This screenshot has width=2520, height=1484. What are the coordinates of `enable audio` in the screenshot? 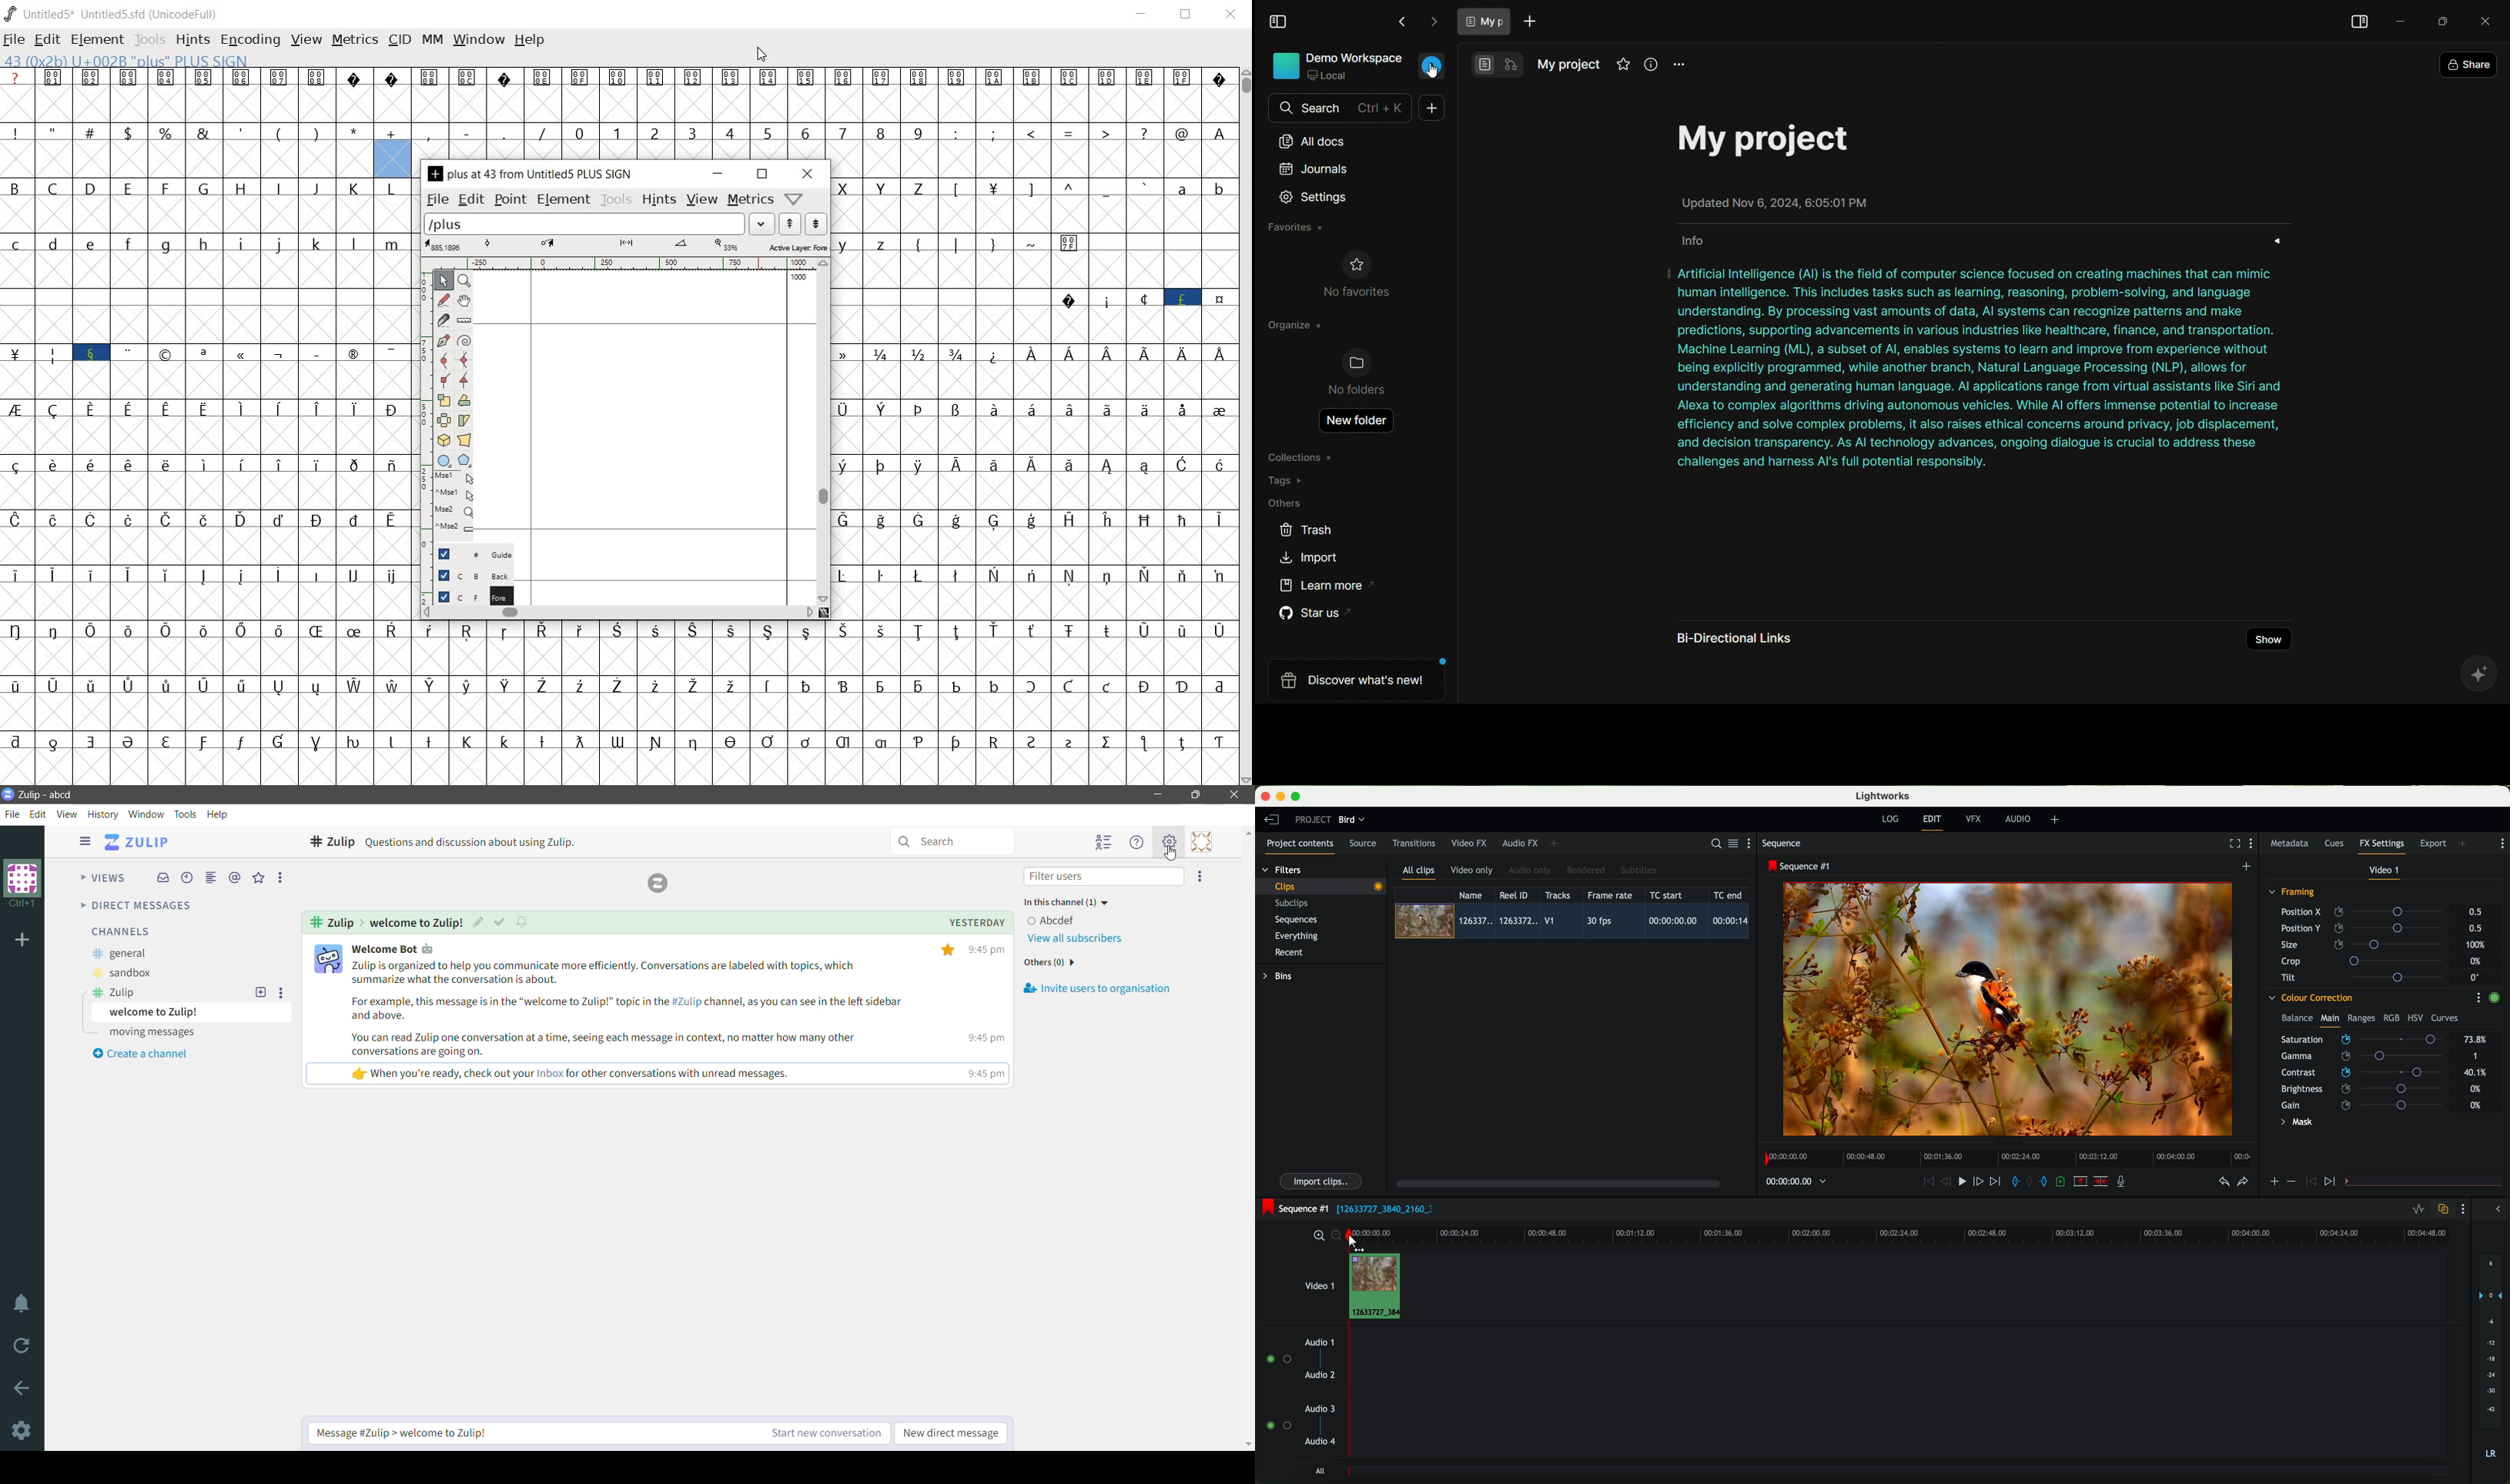 It's located at (1278, 1425).